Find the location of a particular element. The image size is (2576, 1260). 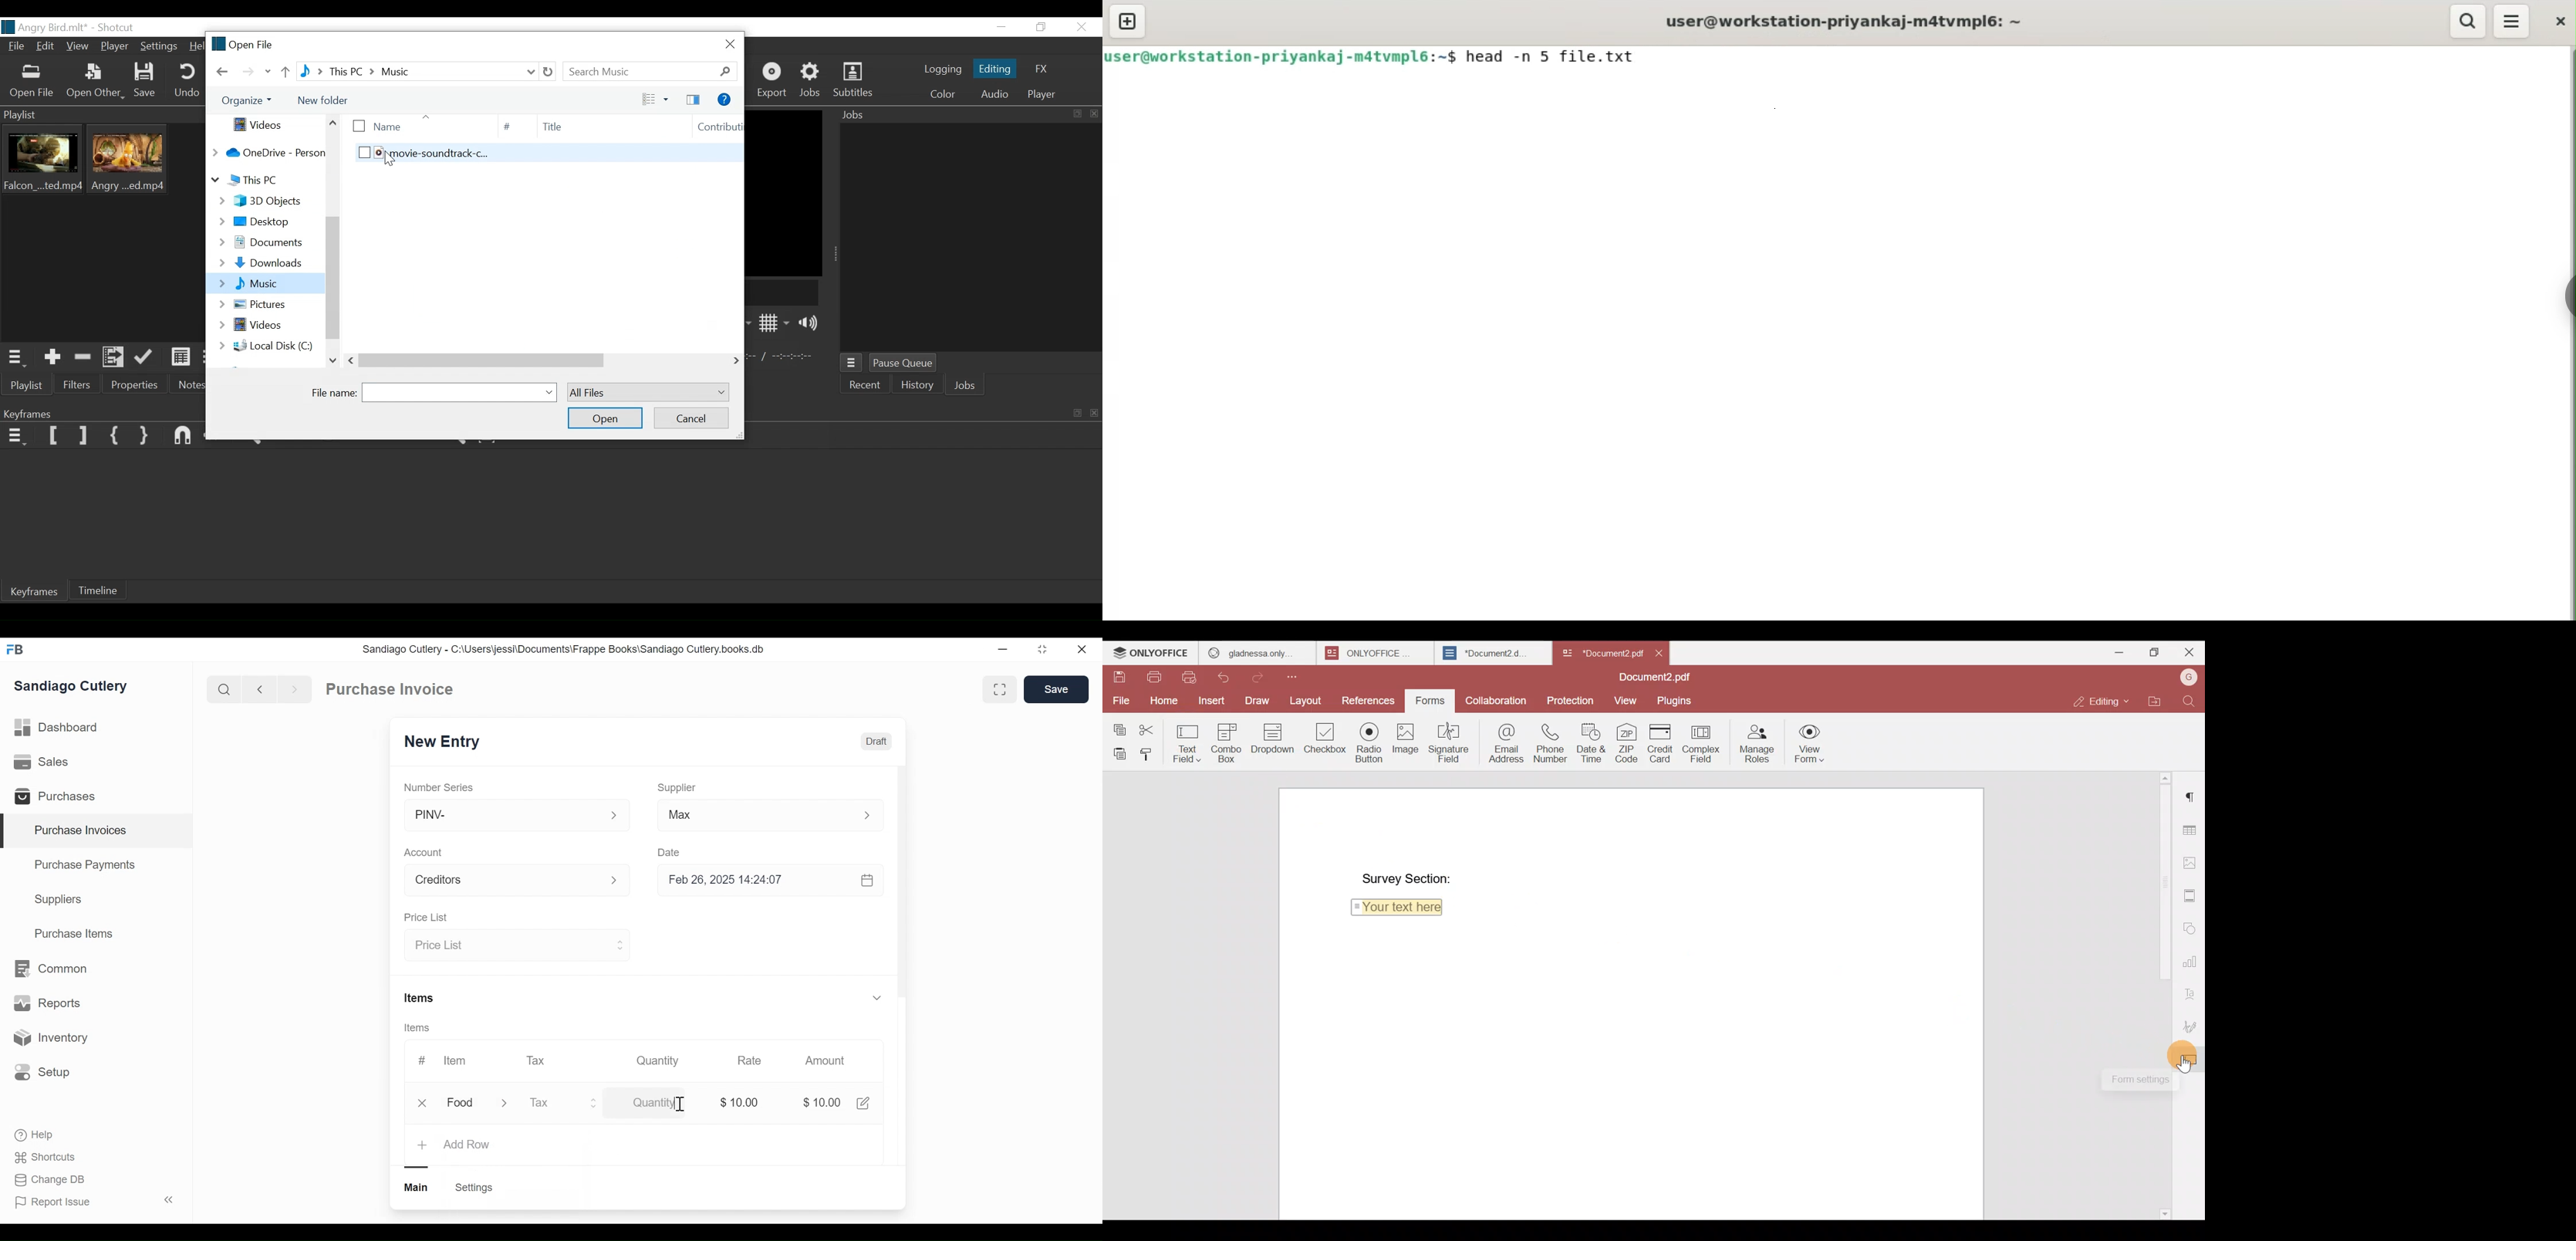

Purchases is located at coordinates (60, 798).